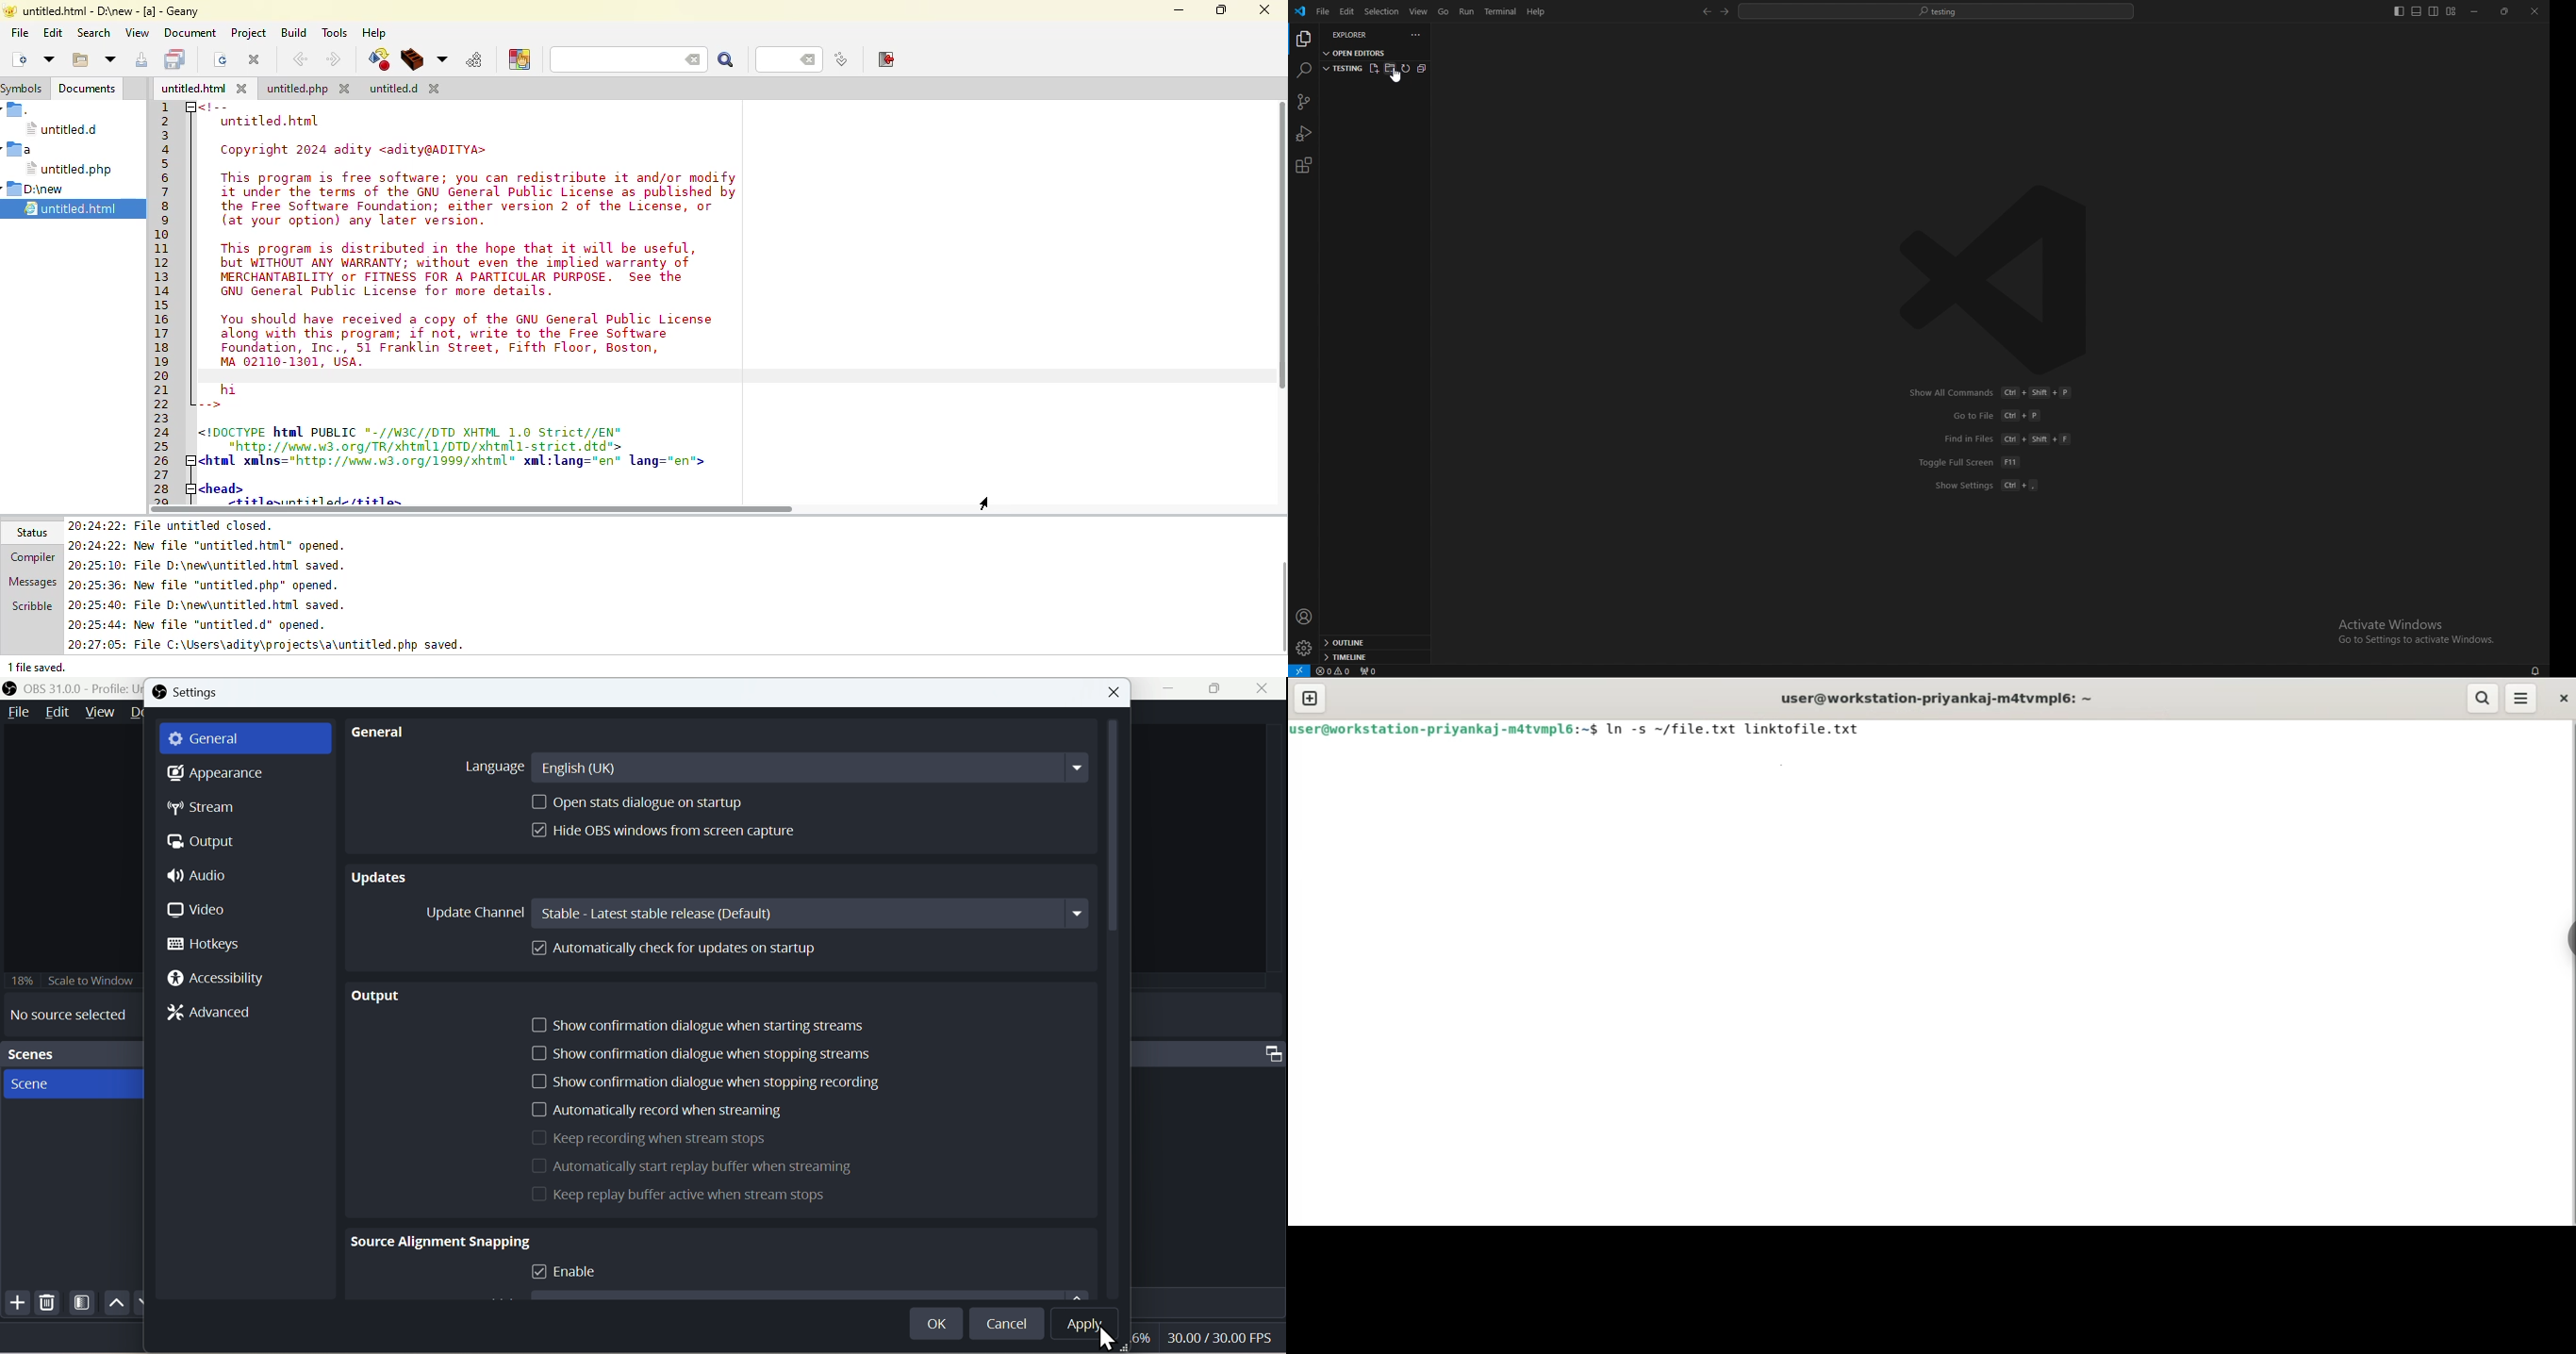  Describe the element at coordinates (1302, 103) in the screenshot. I see `source code` at that location.